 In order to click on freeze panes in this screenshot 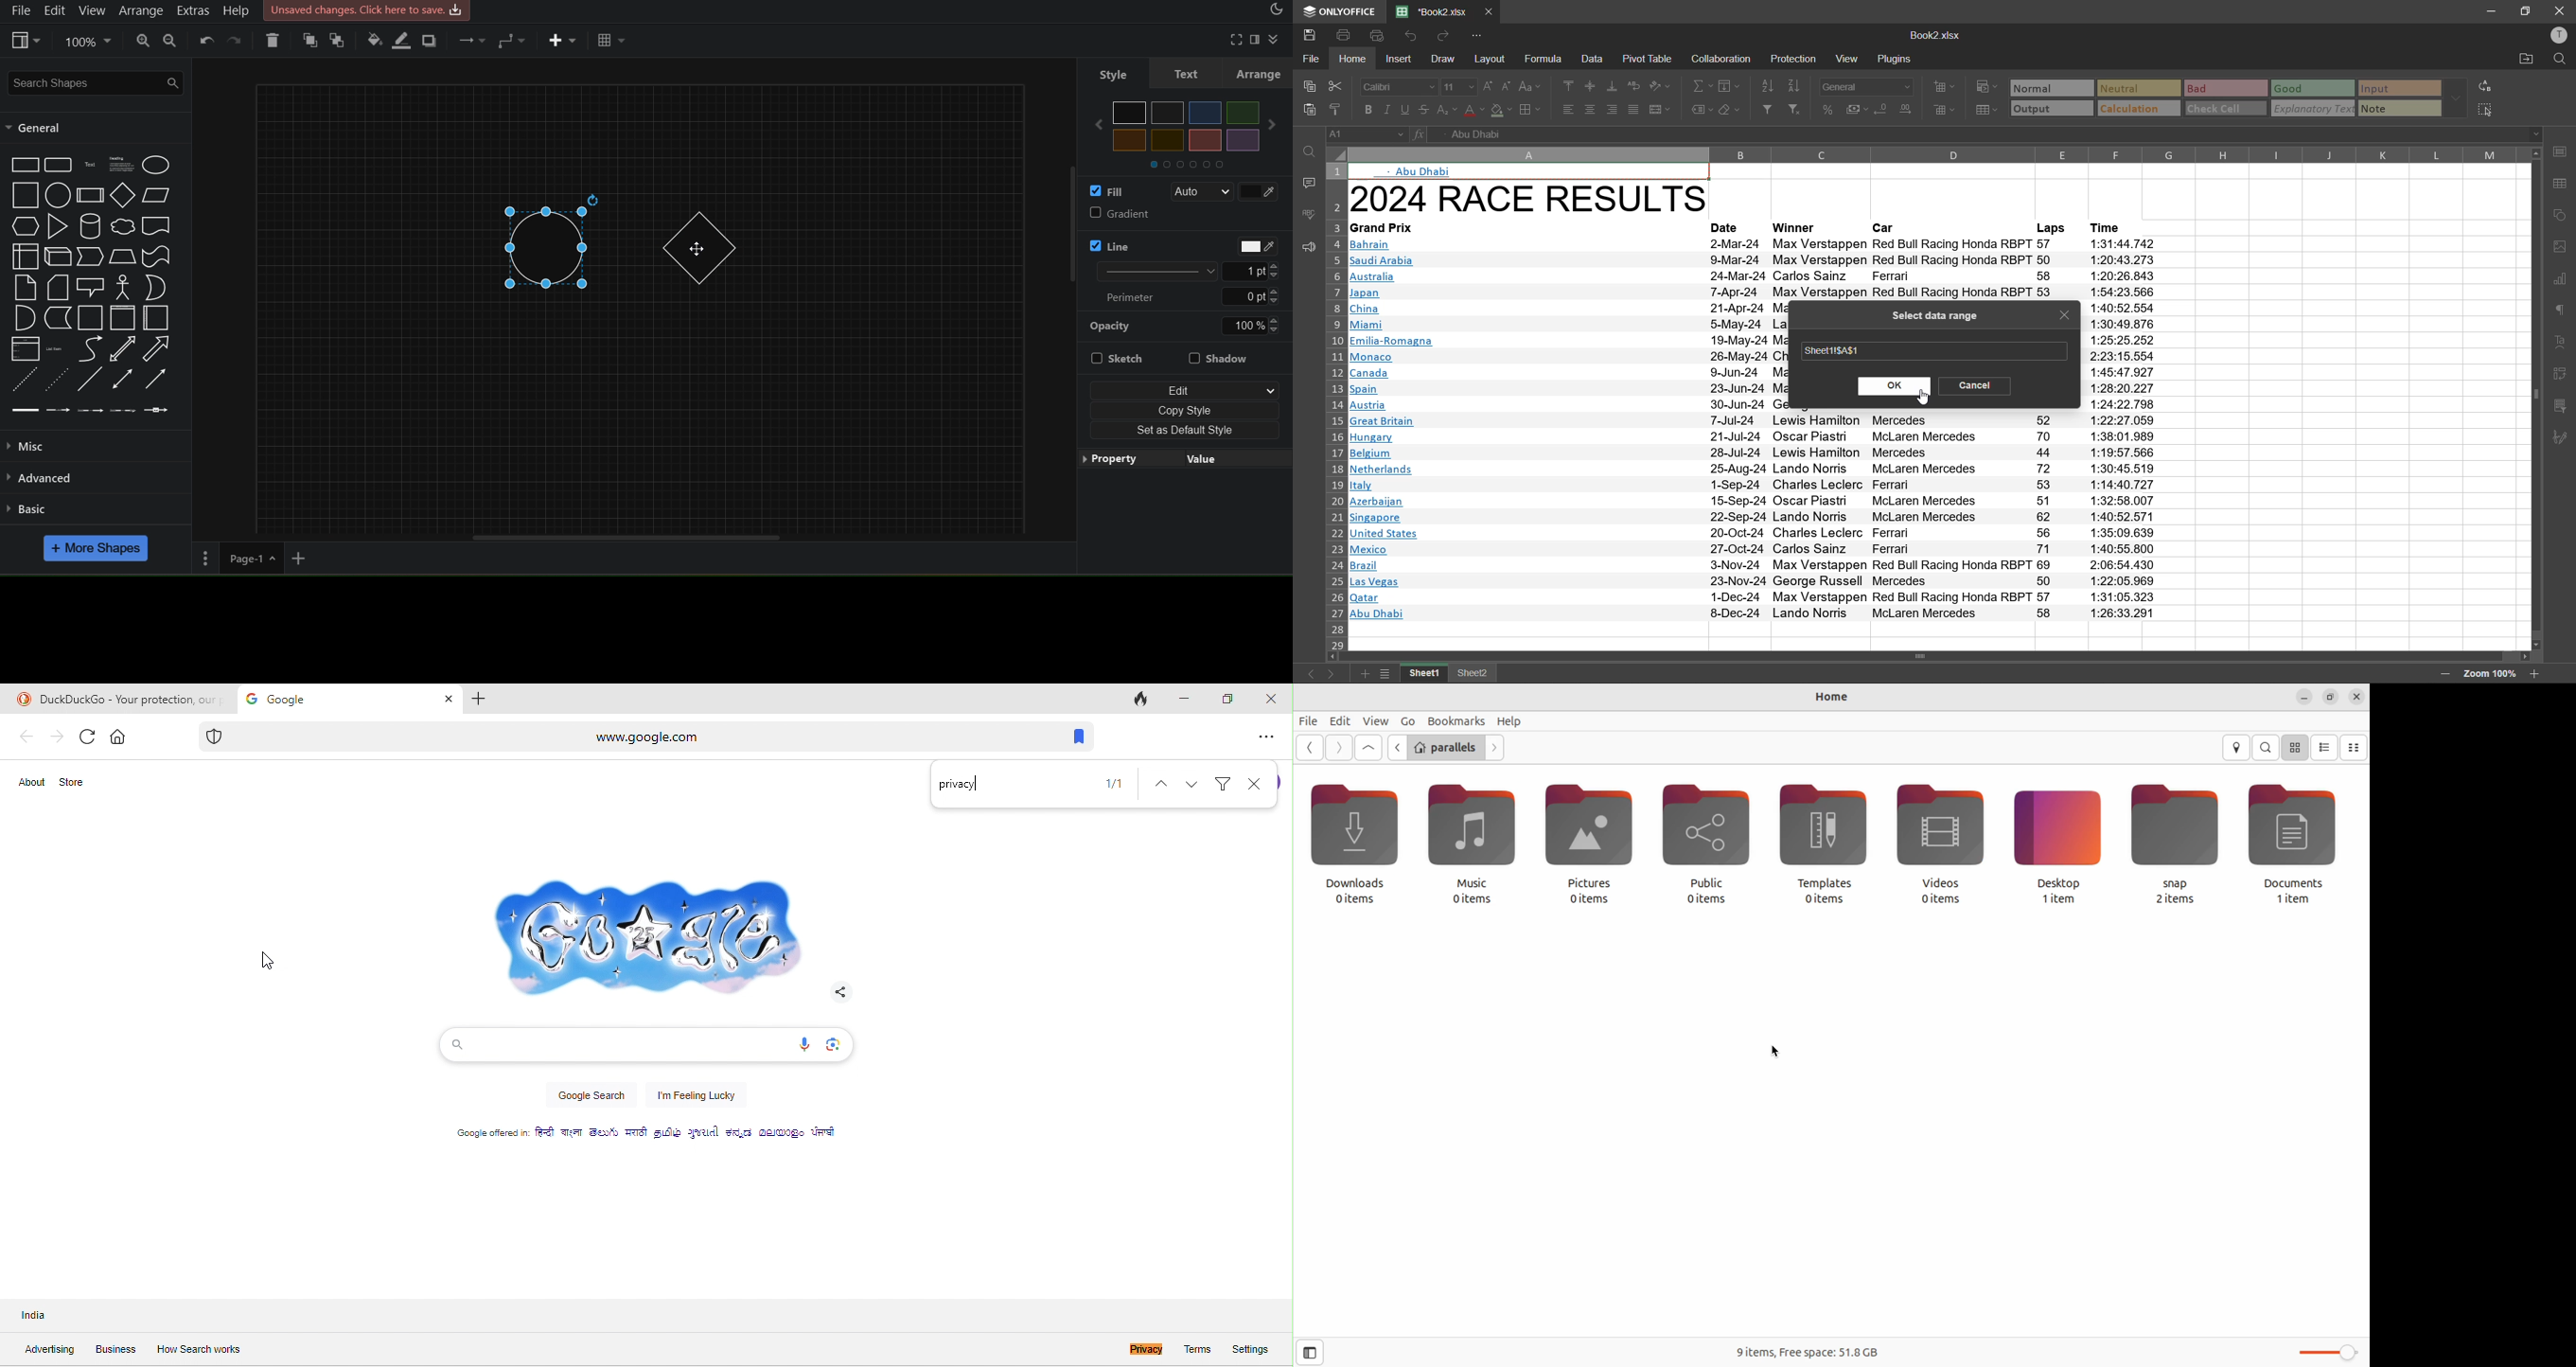, I will do `click(1427, 673)`.